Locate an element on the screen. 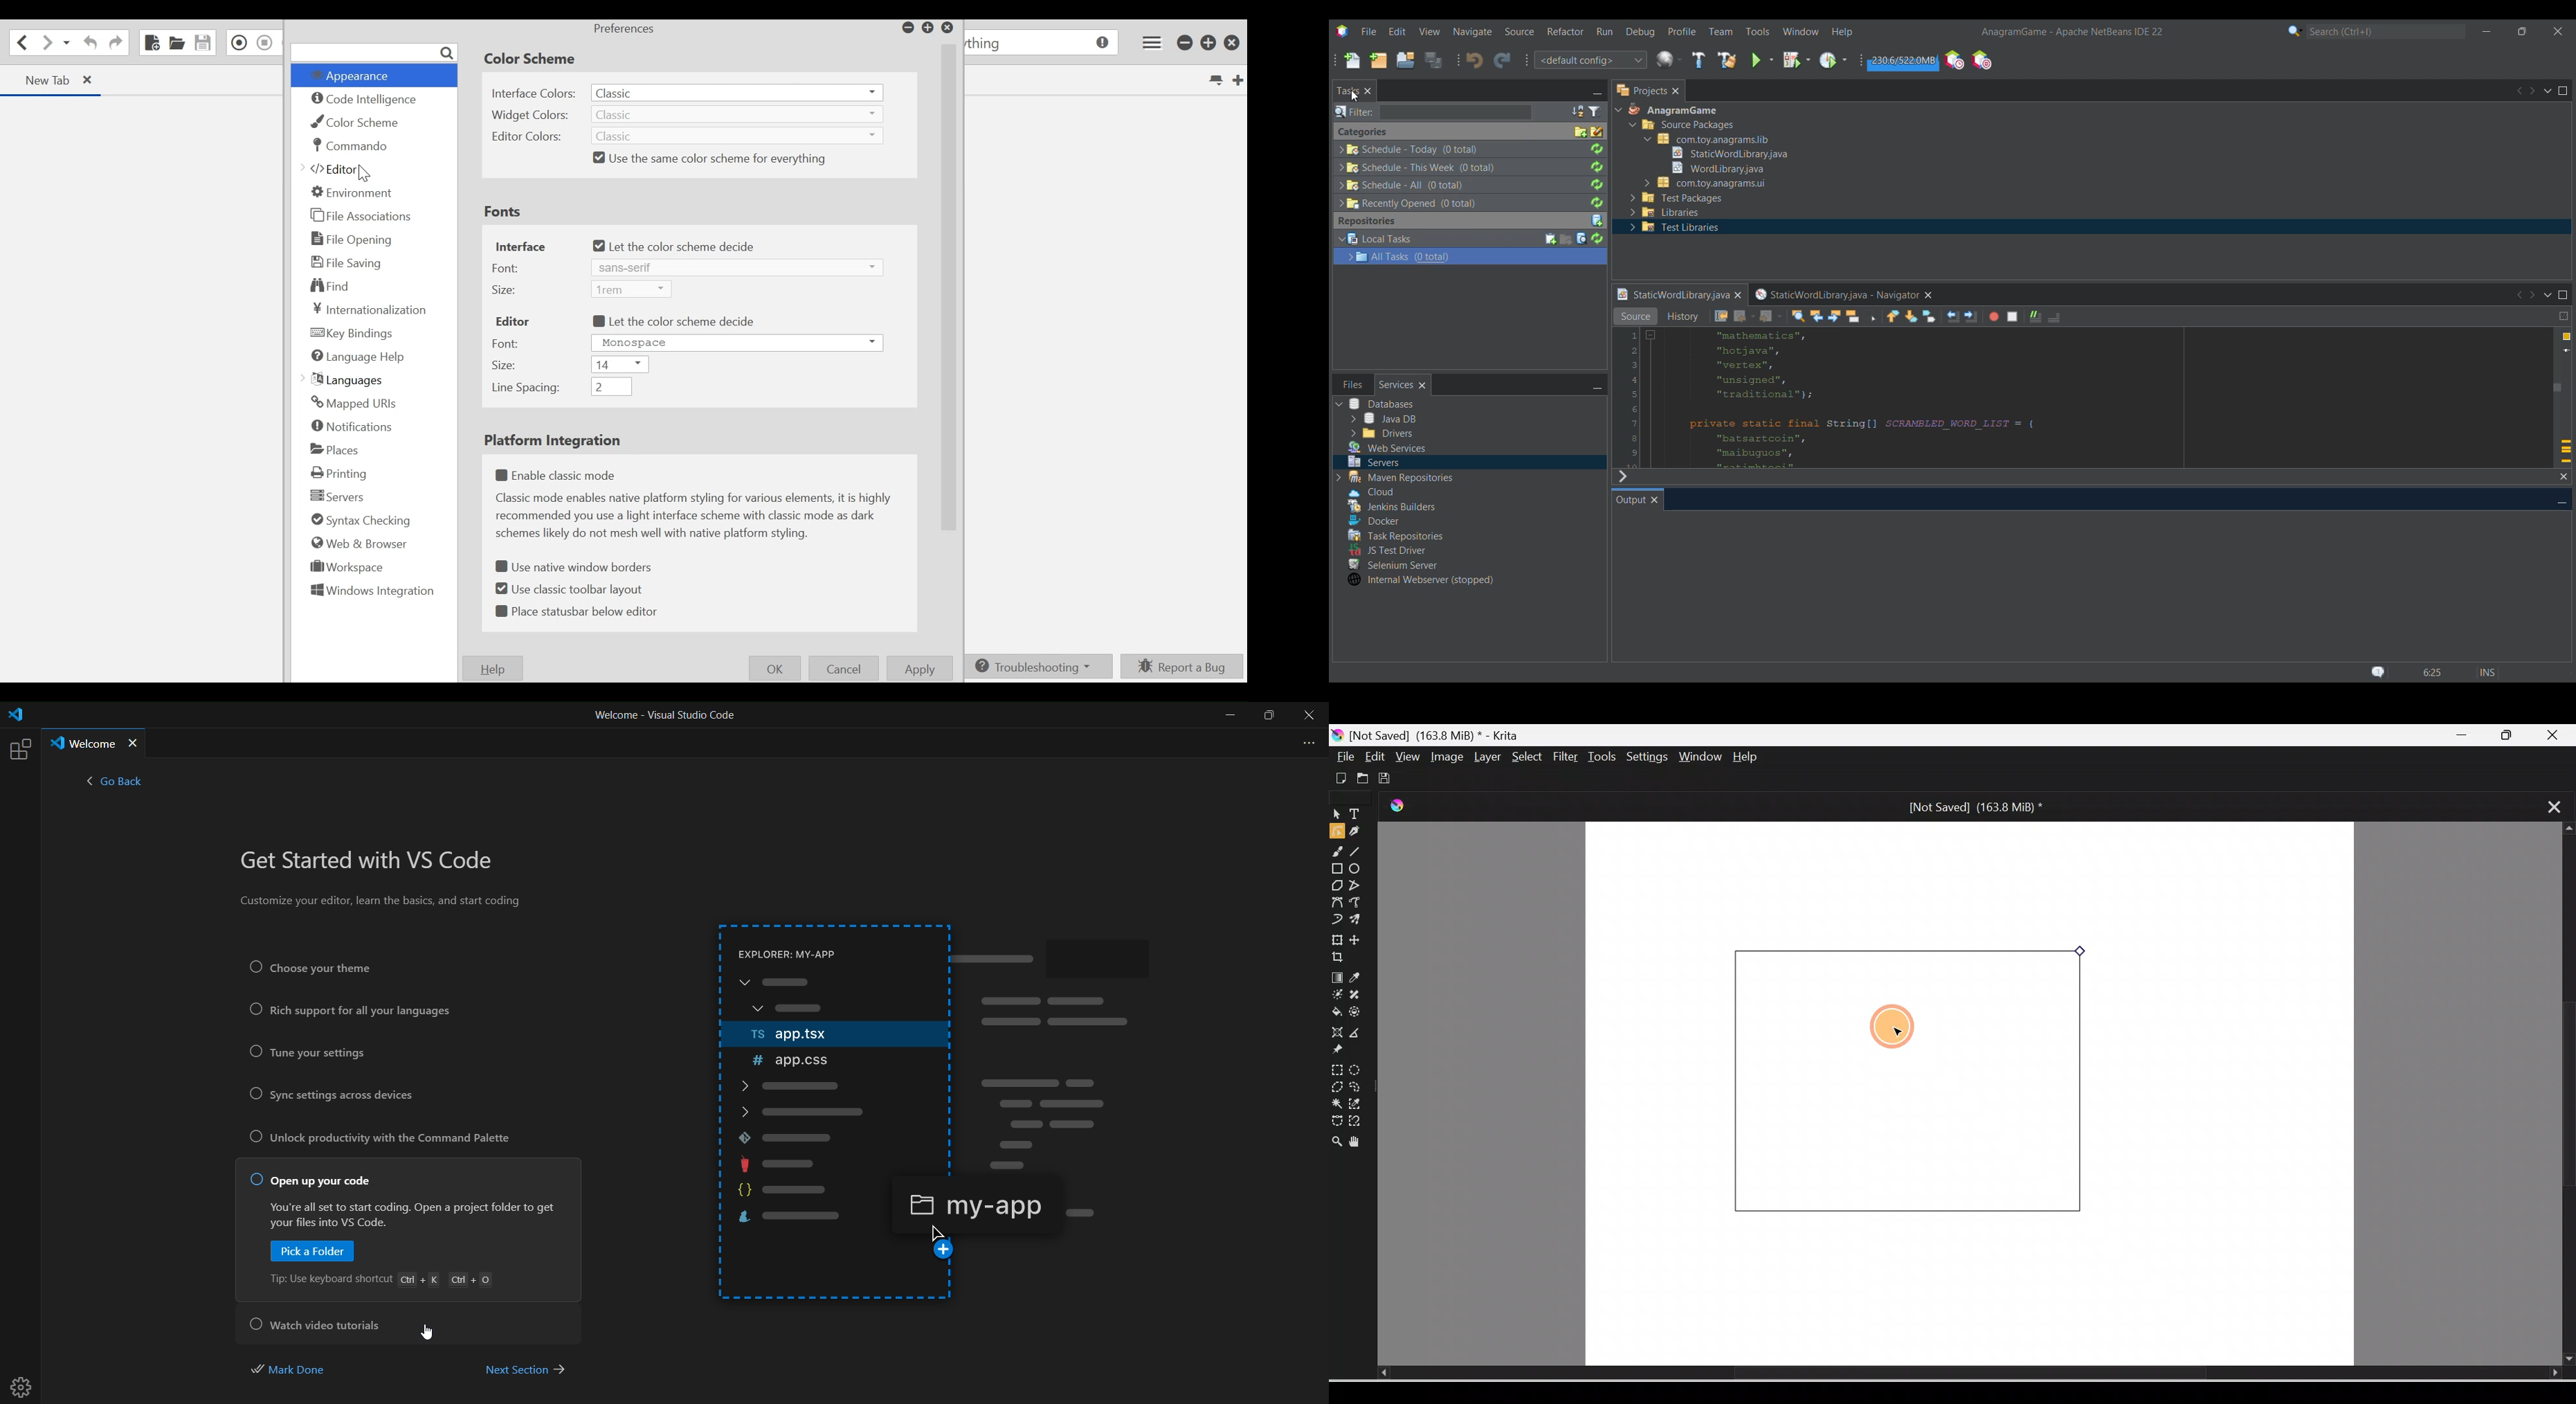  mark done is located at coordinates (298, 1368).